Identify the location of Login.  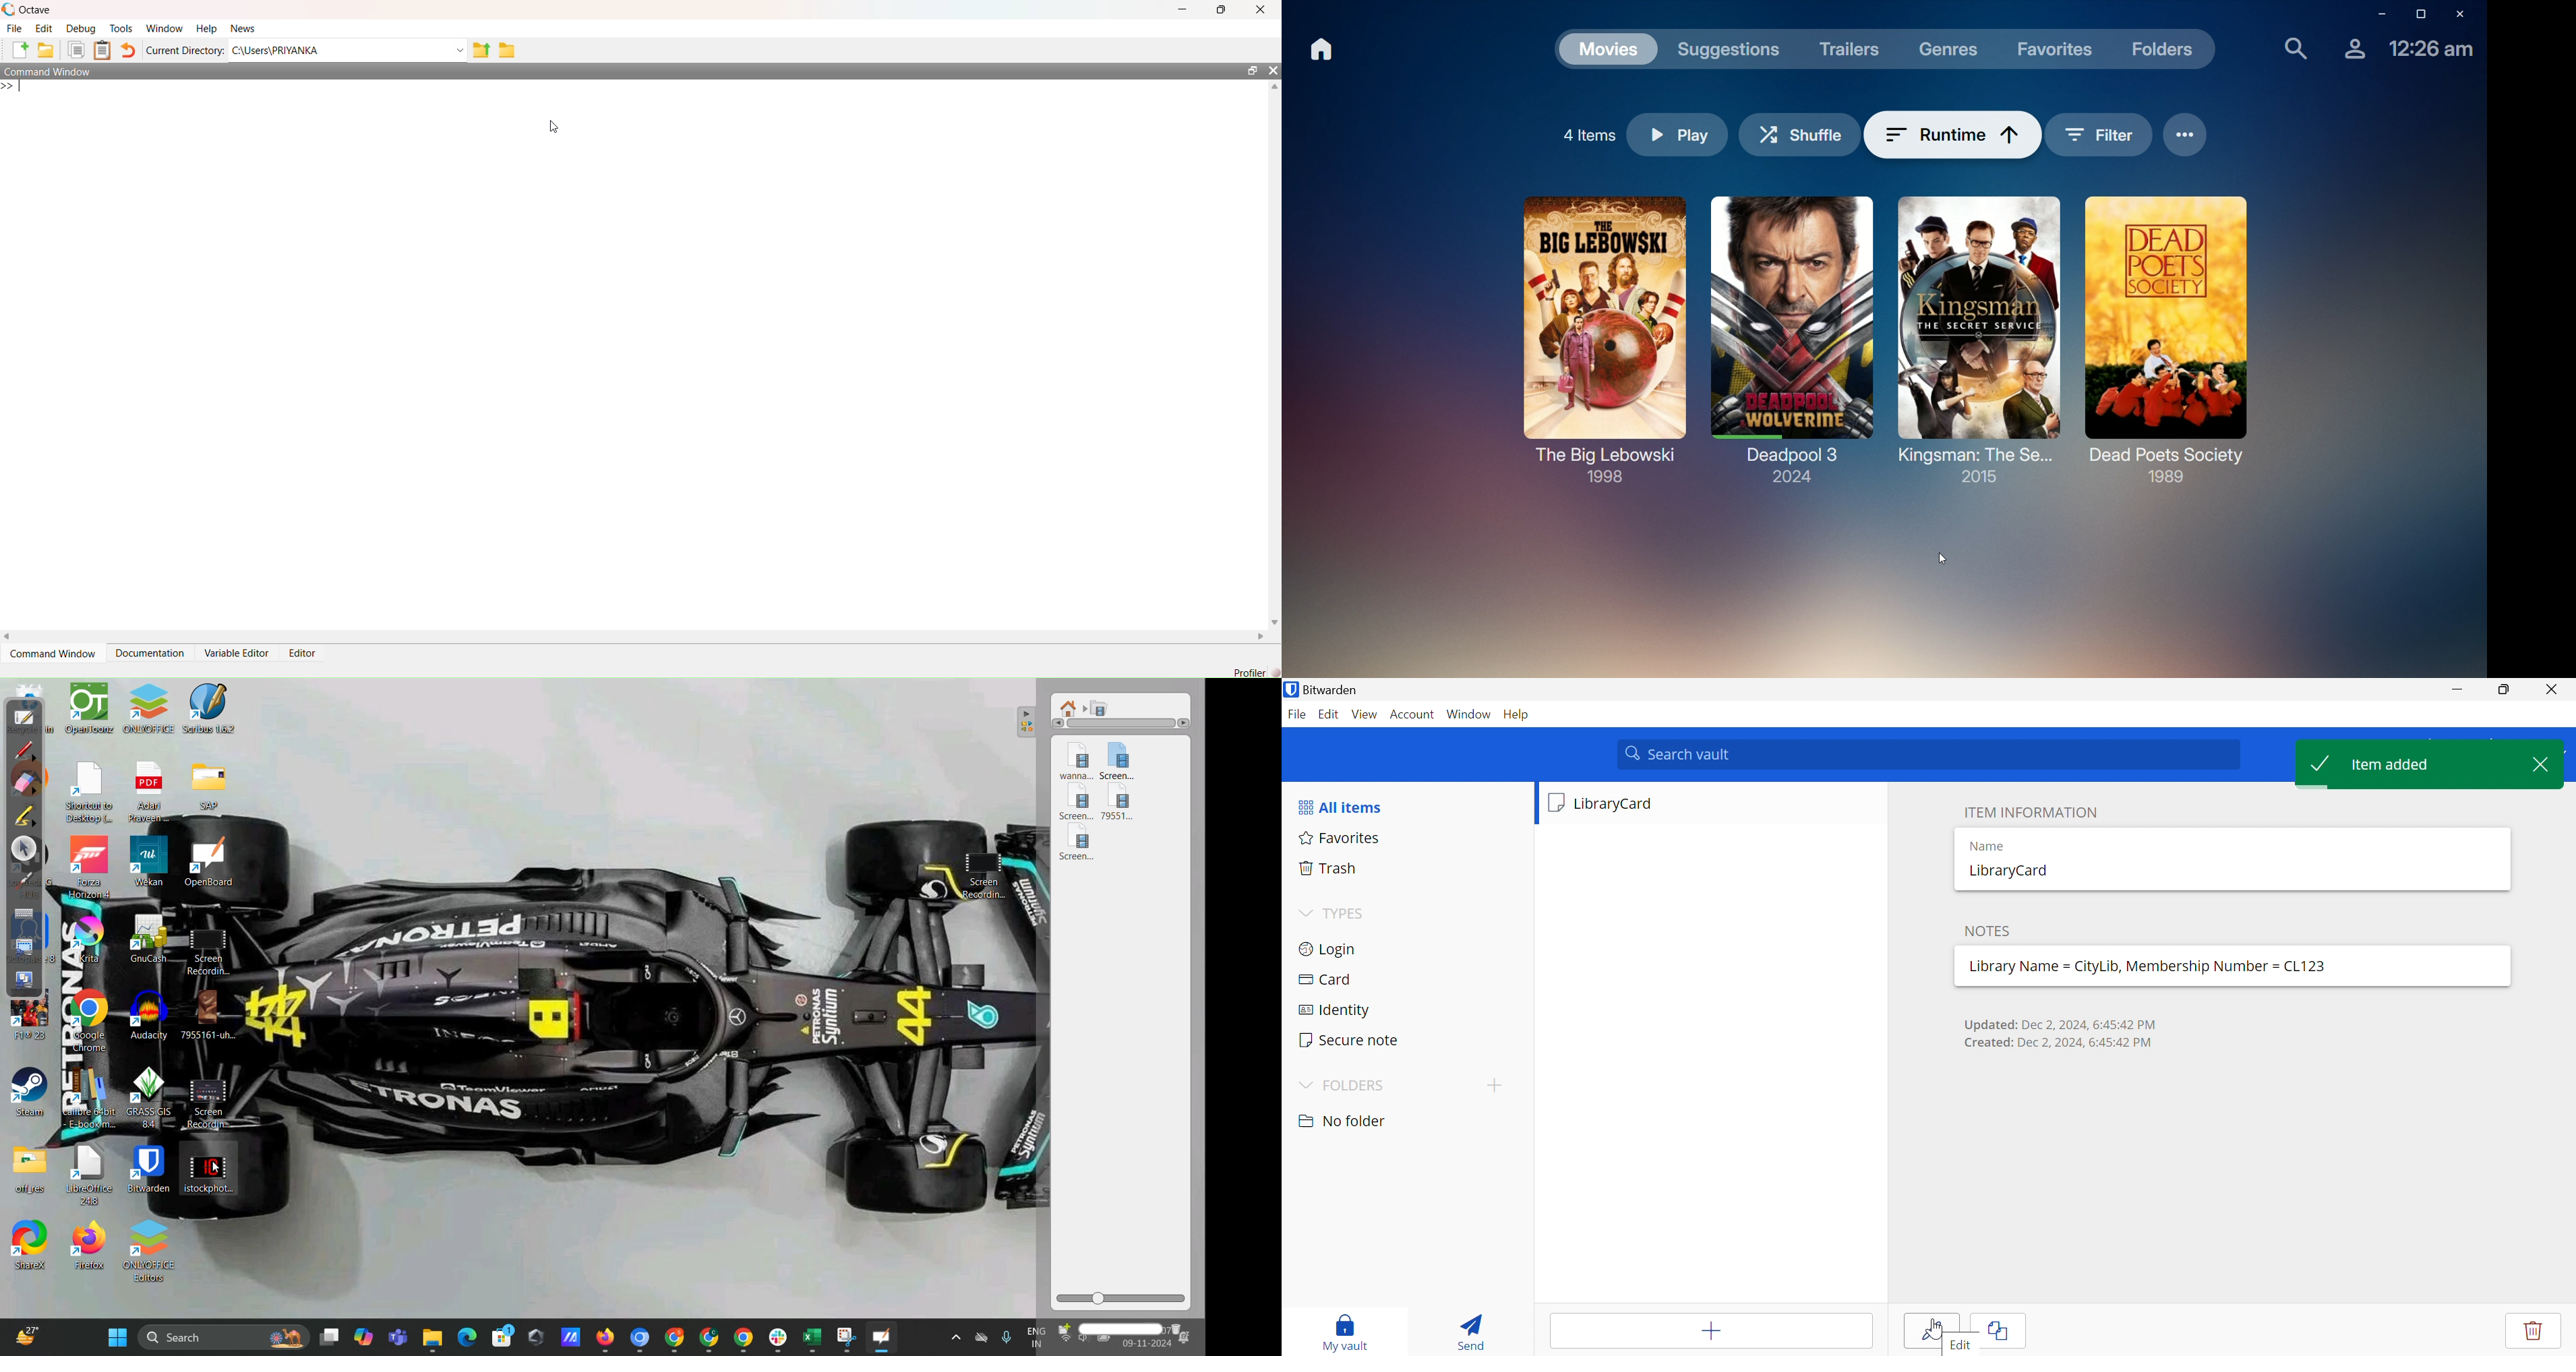
(1404, 948).